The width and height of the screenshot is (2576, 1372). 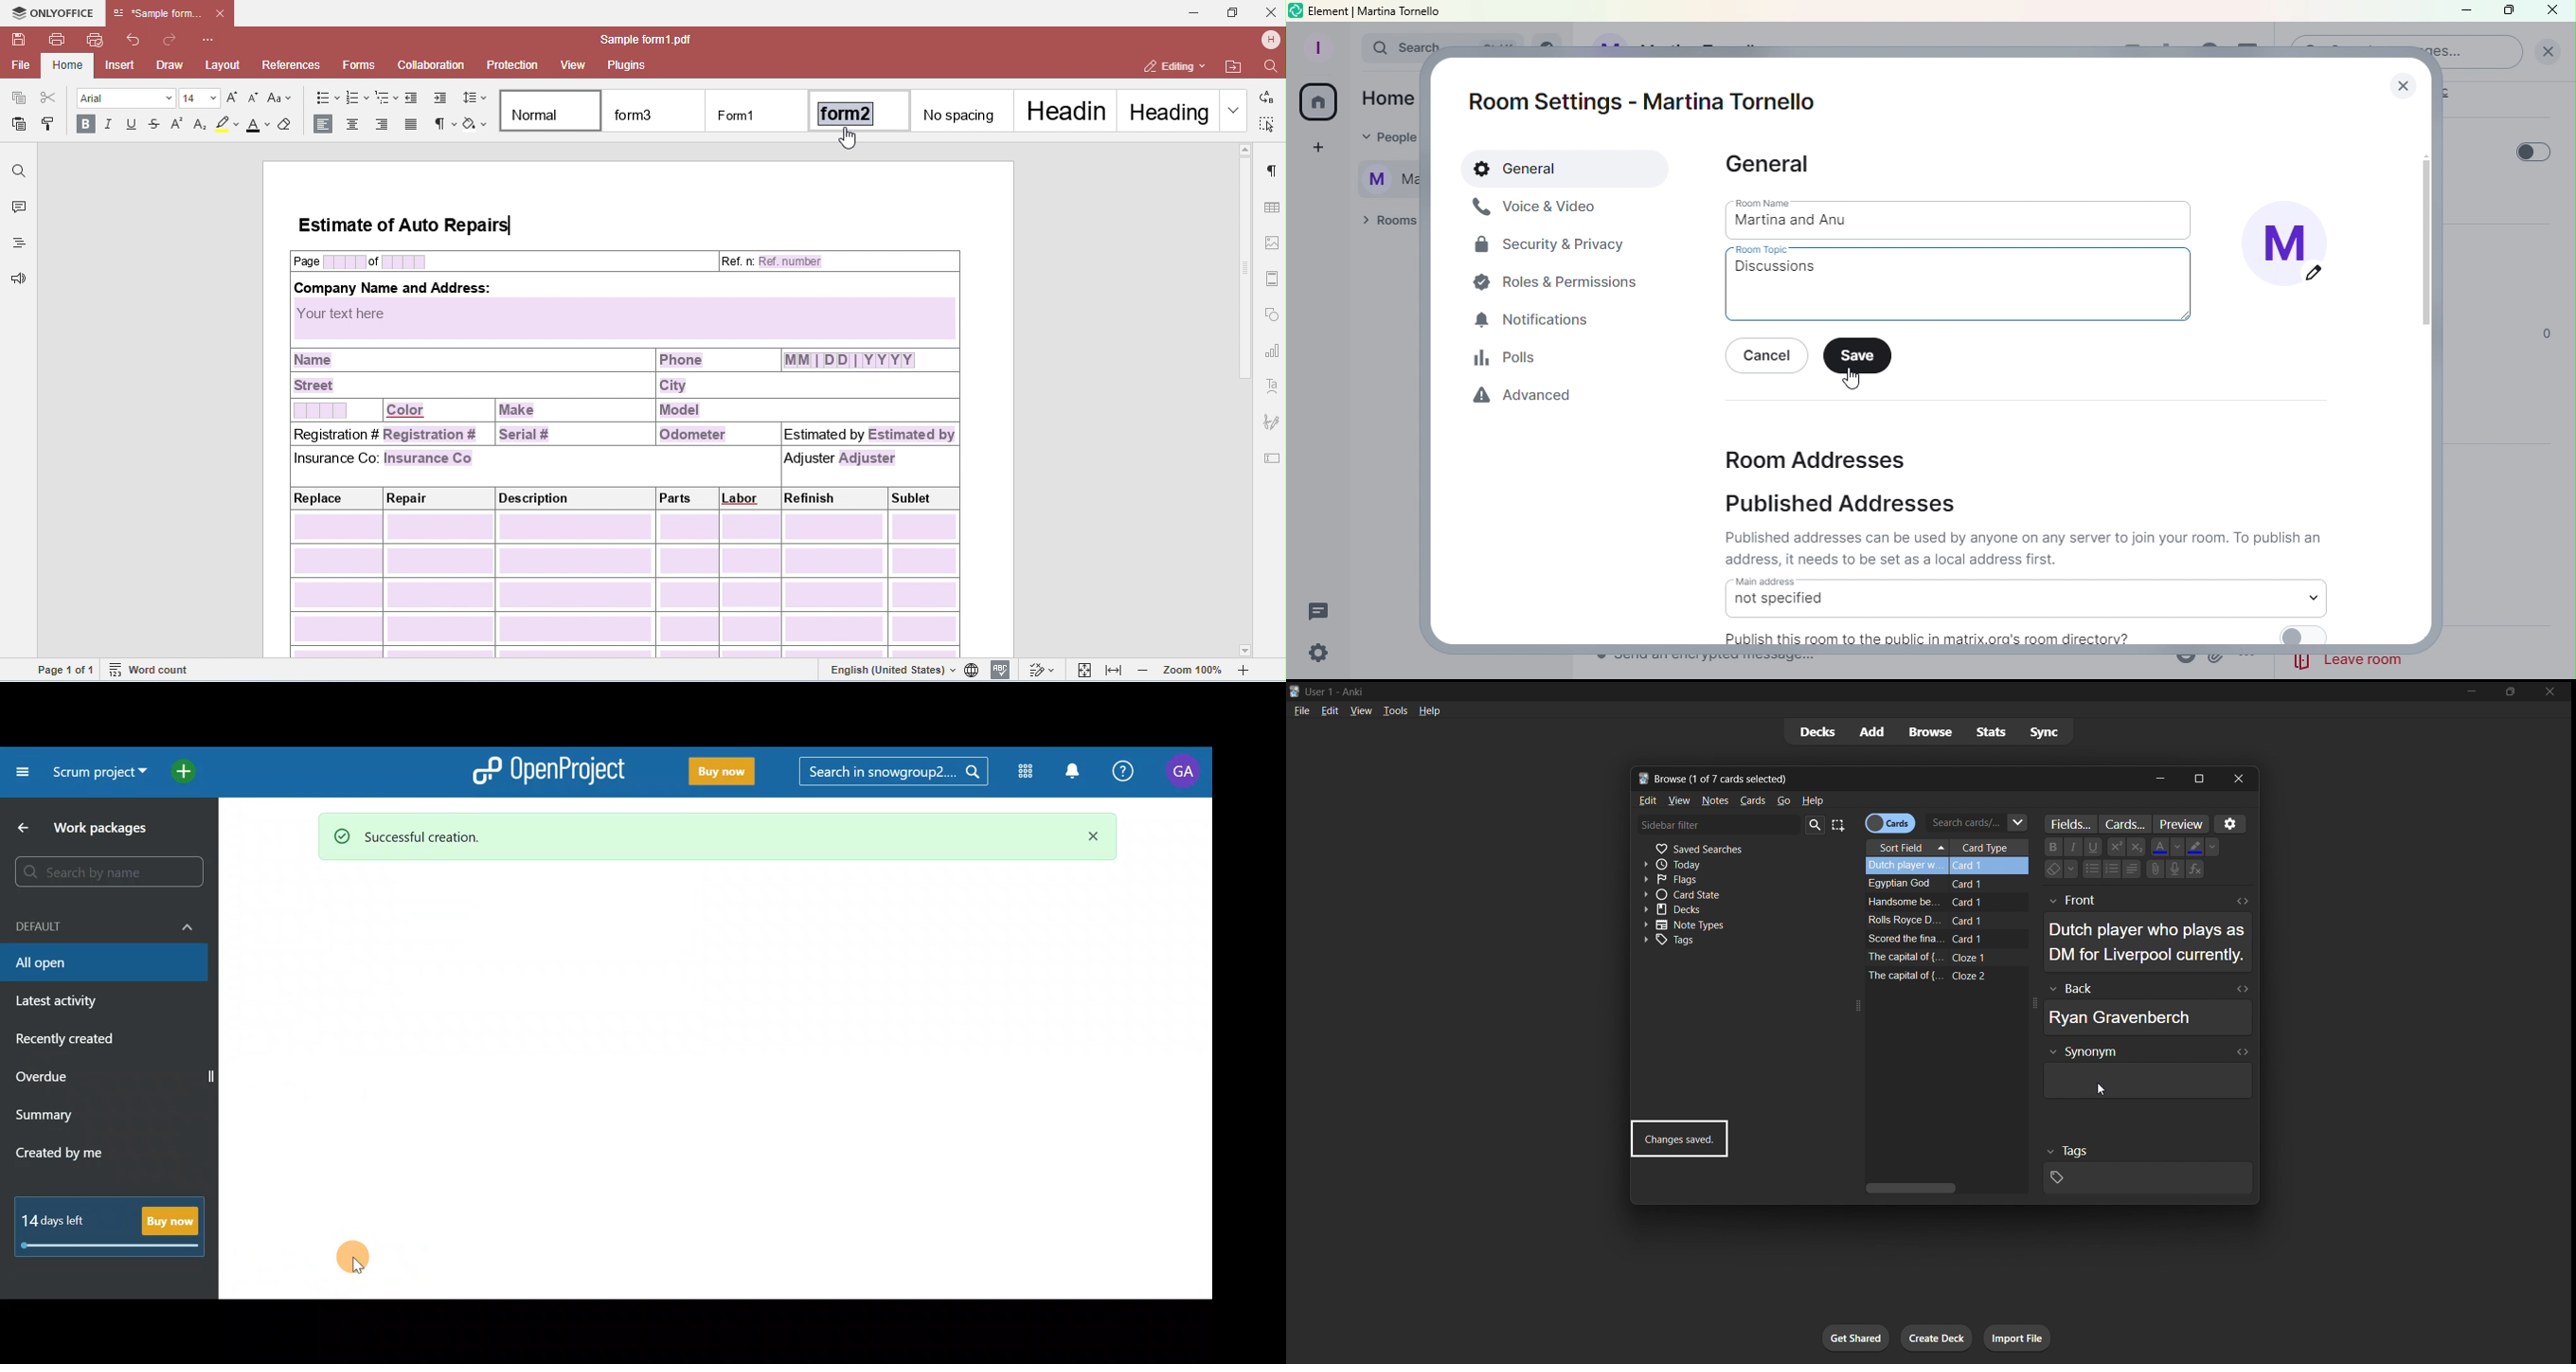 I want to click on maximize, so click(x=2199, y=779).